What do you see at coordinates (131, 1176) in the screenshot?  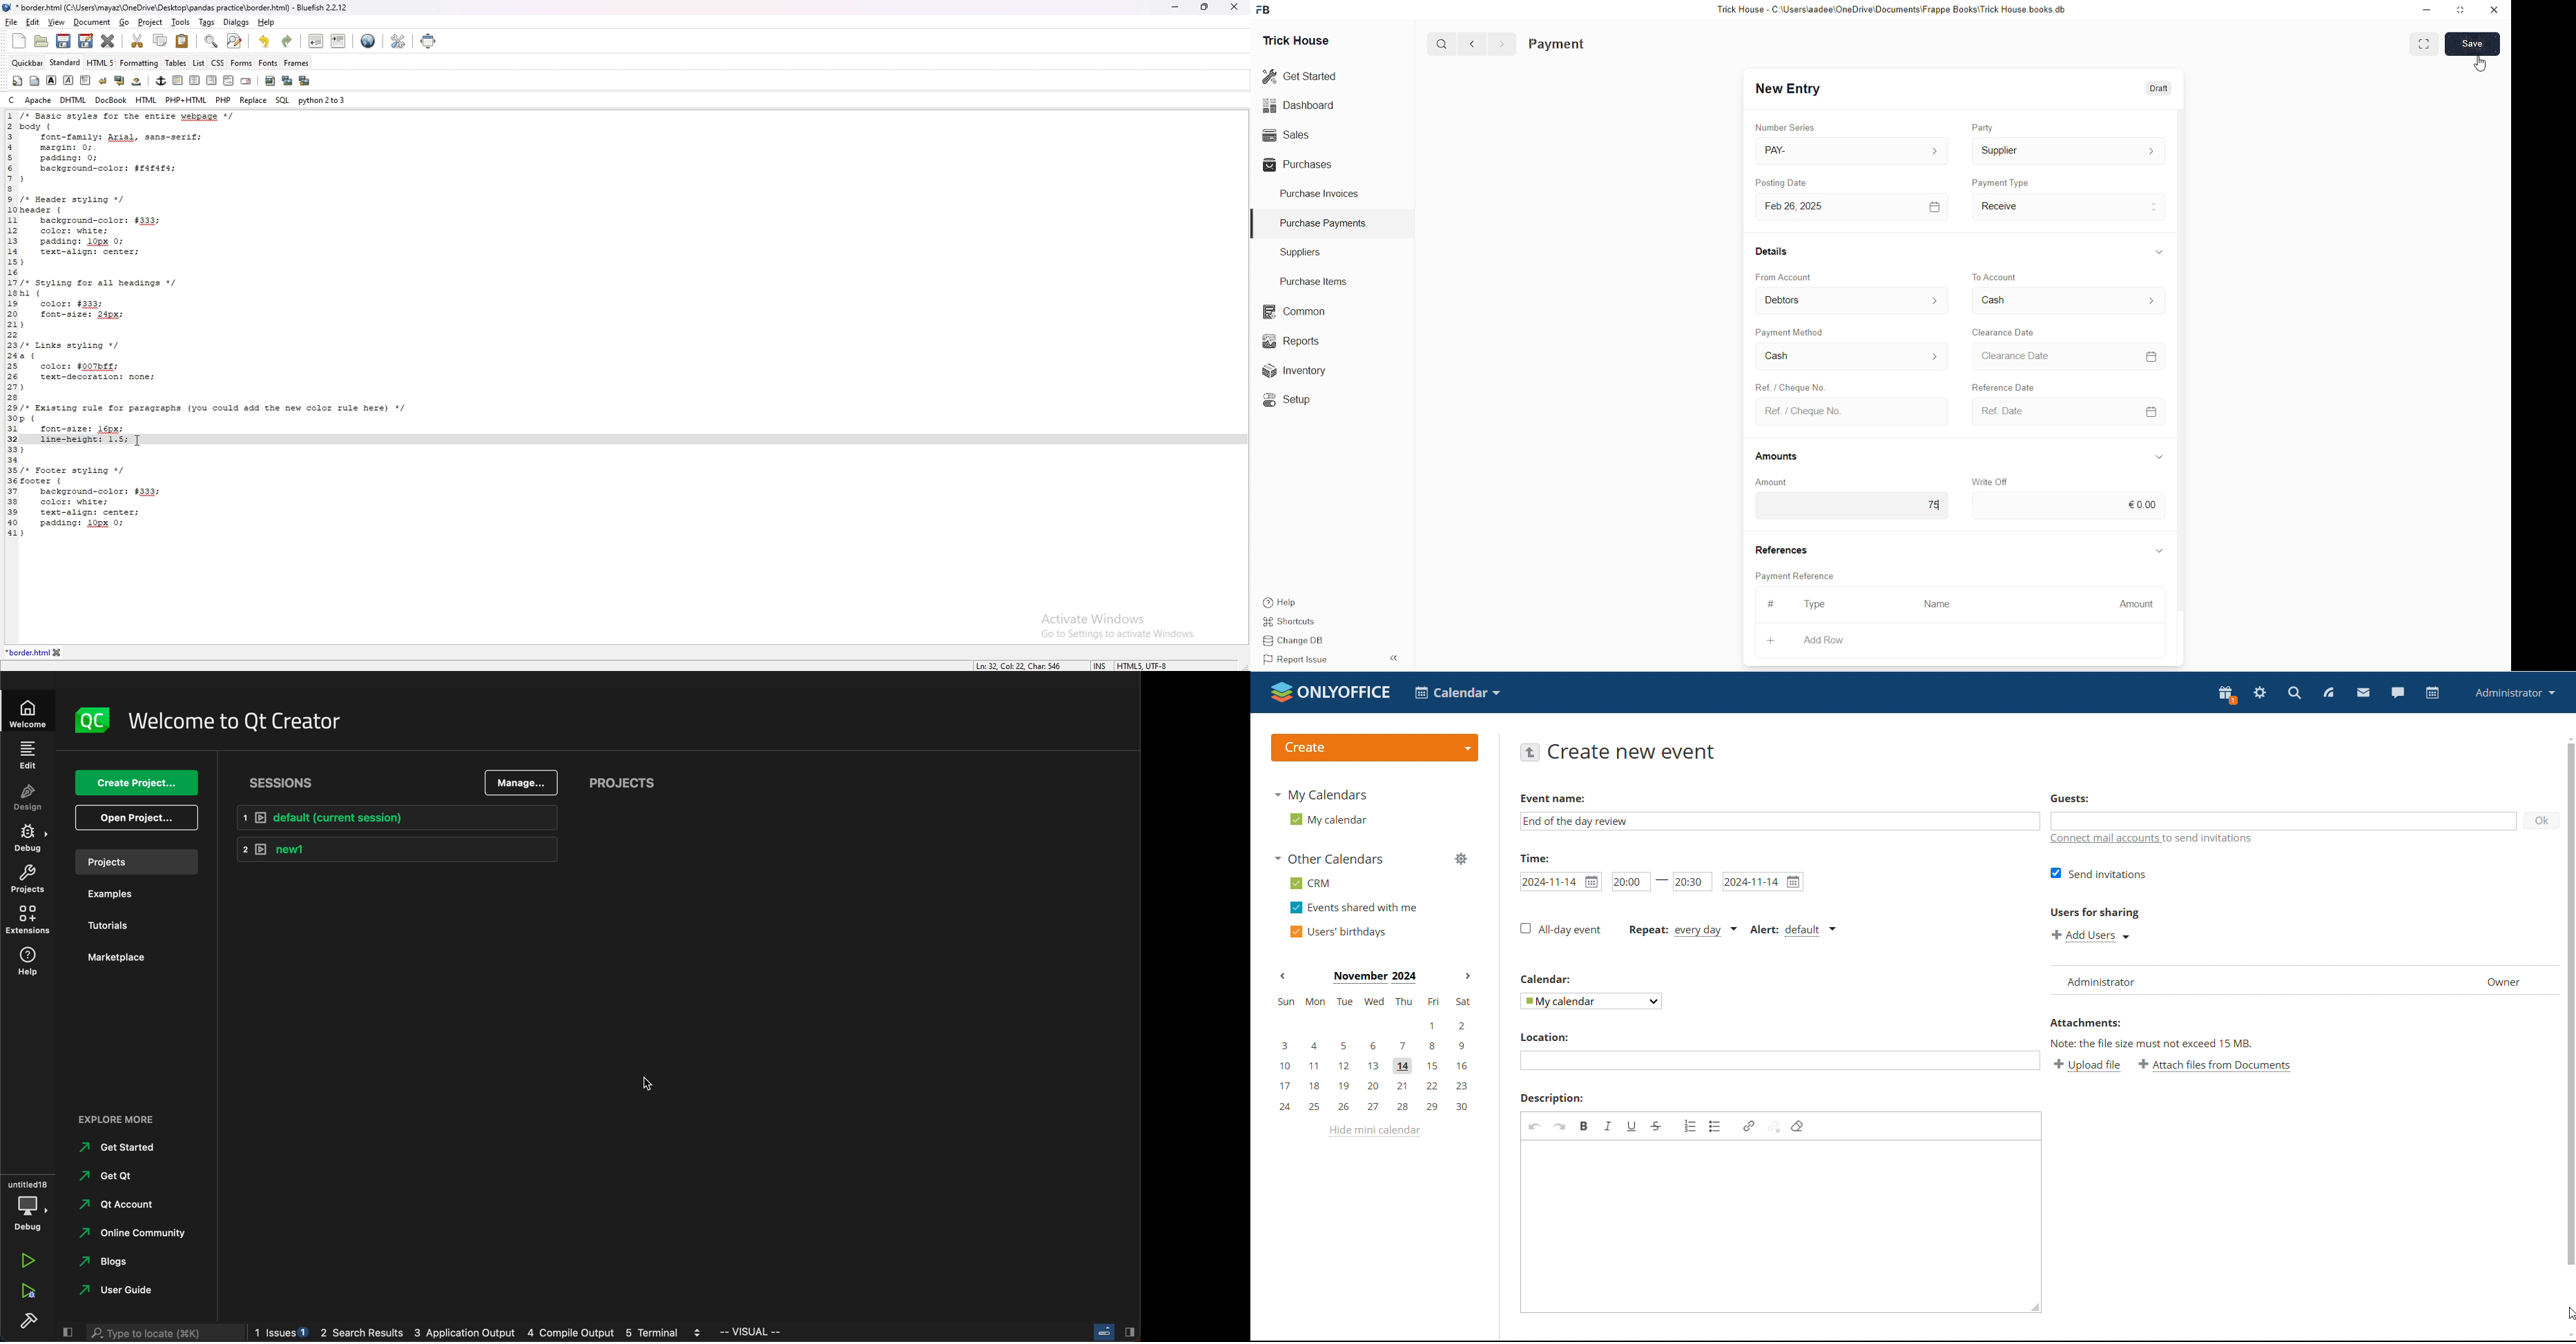 I see `get qt` at bounding box center [131, 1176].